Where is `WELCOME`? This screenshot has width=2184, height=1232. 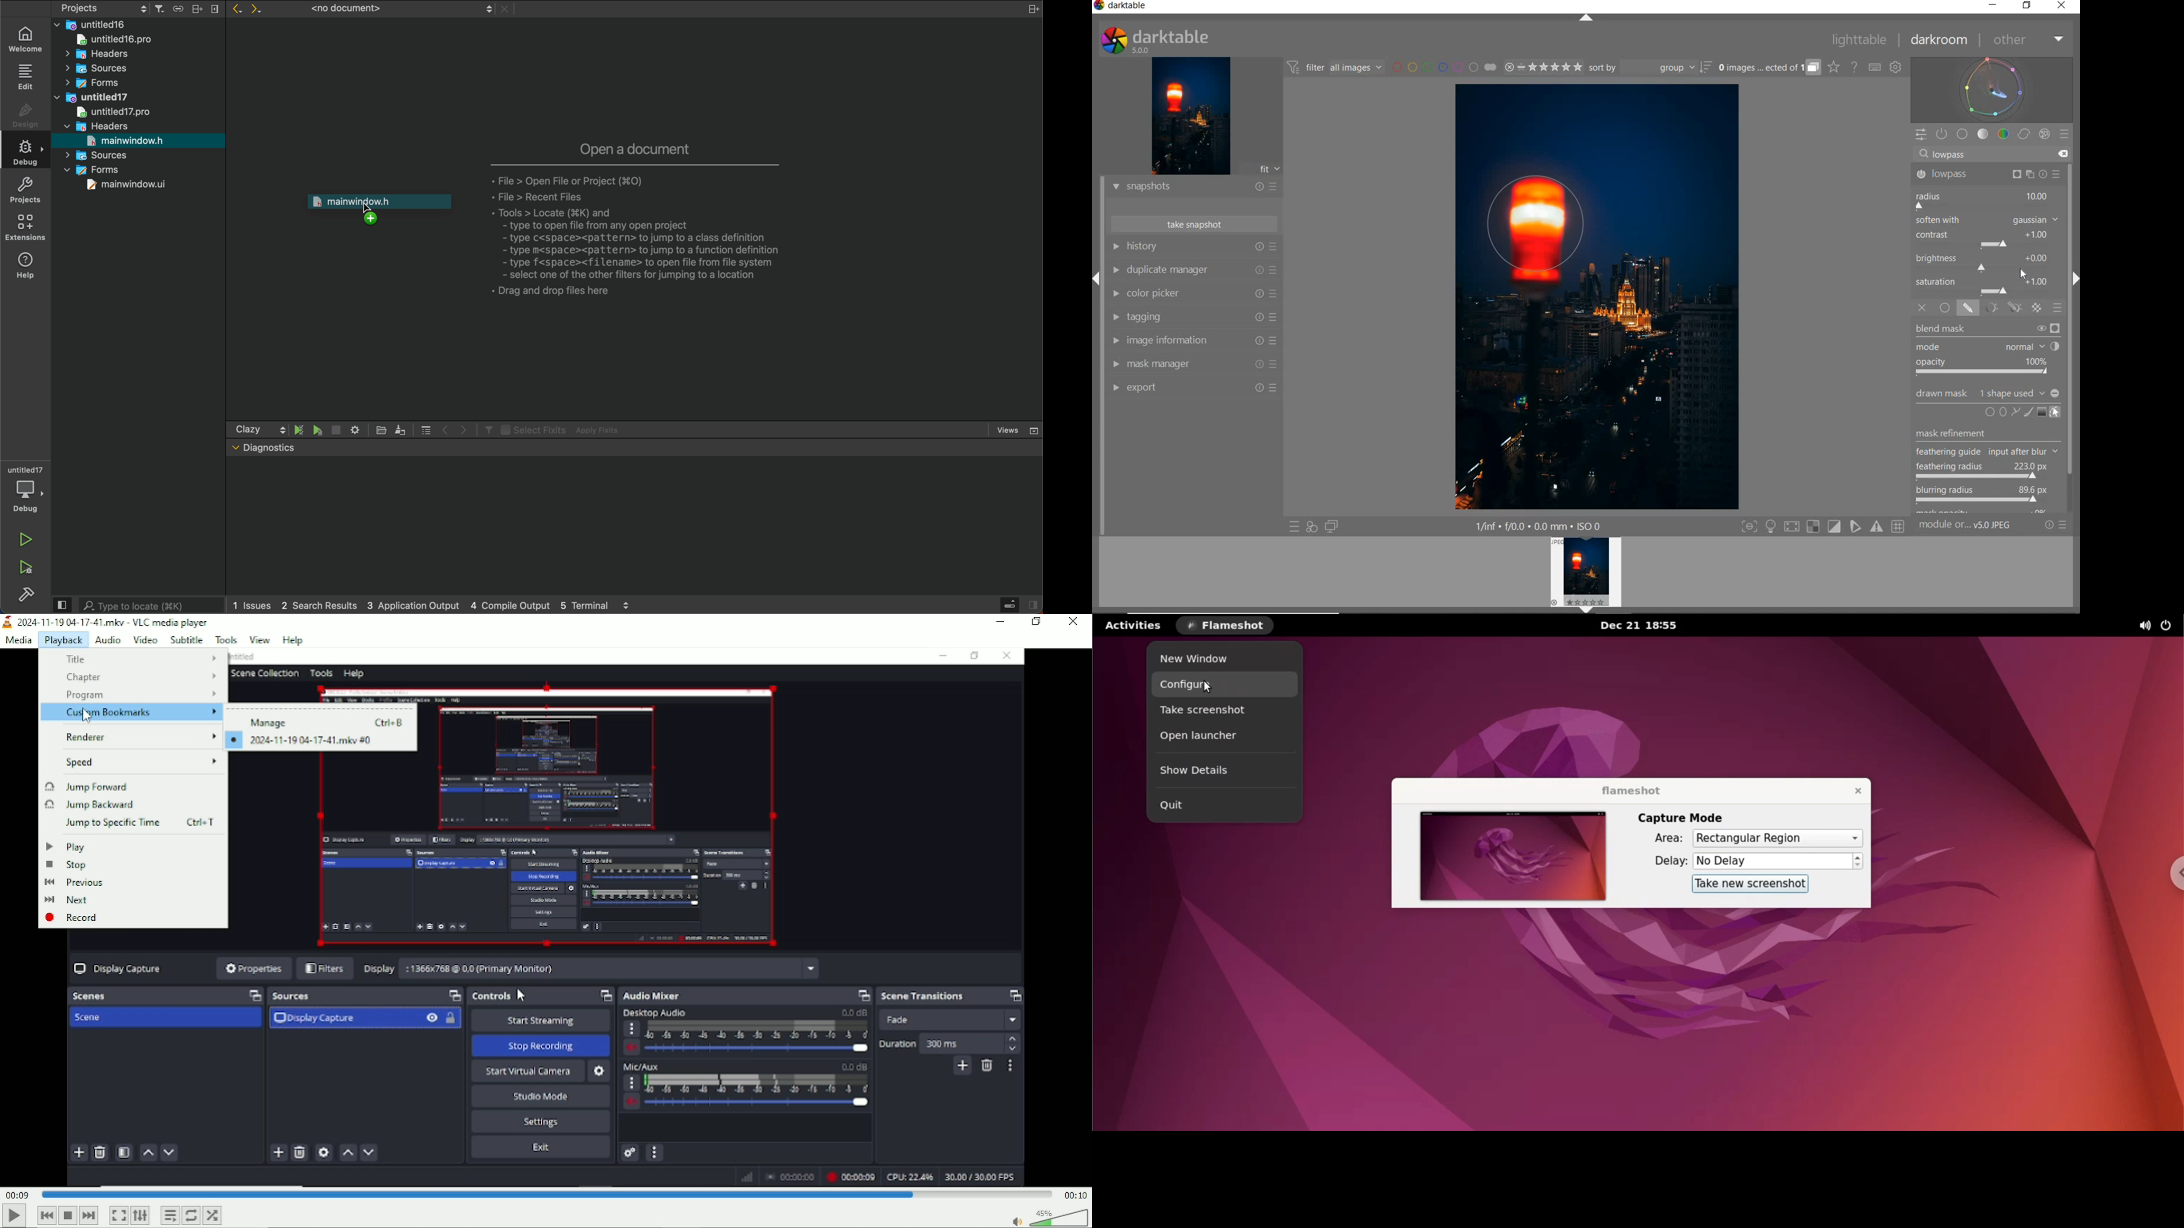
WELCOME is located at coordinates (28, 39).